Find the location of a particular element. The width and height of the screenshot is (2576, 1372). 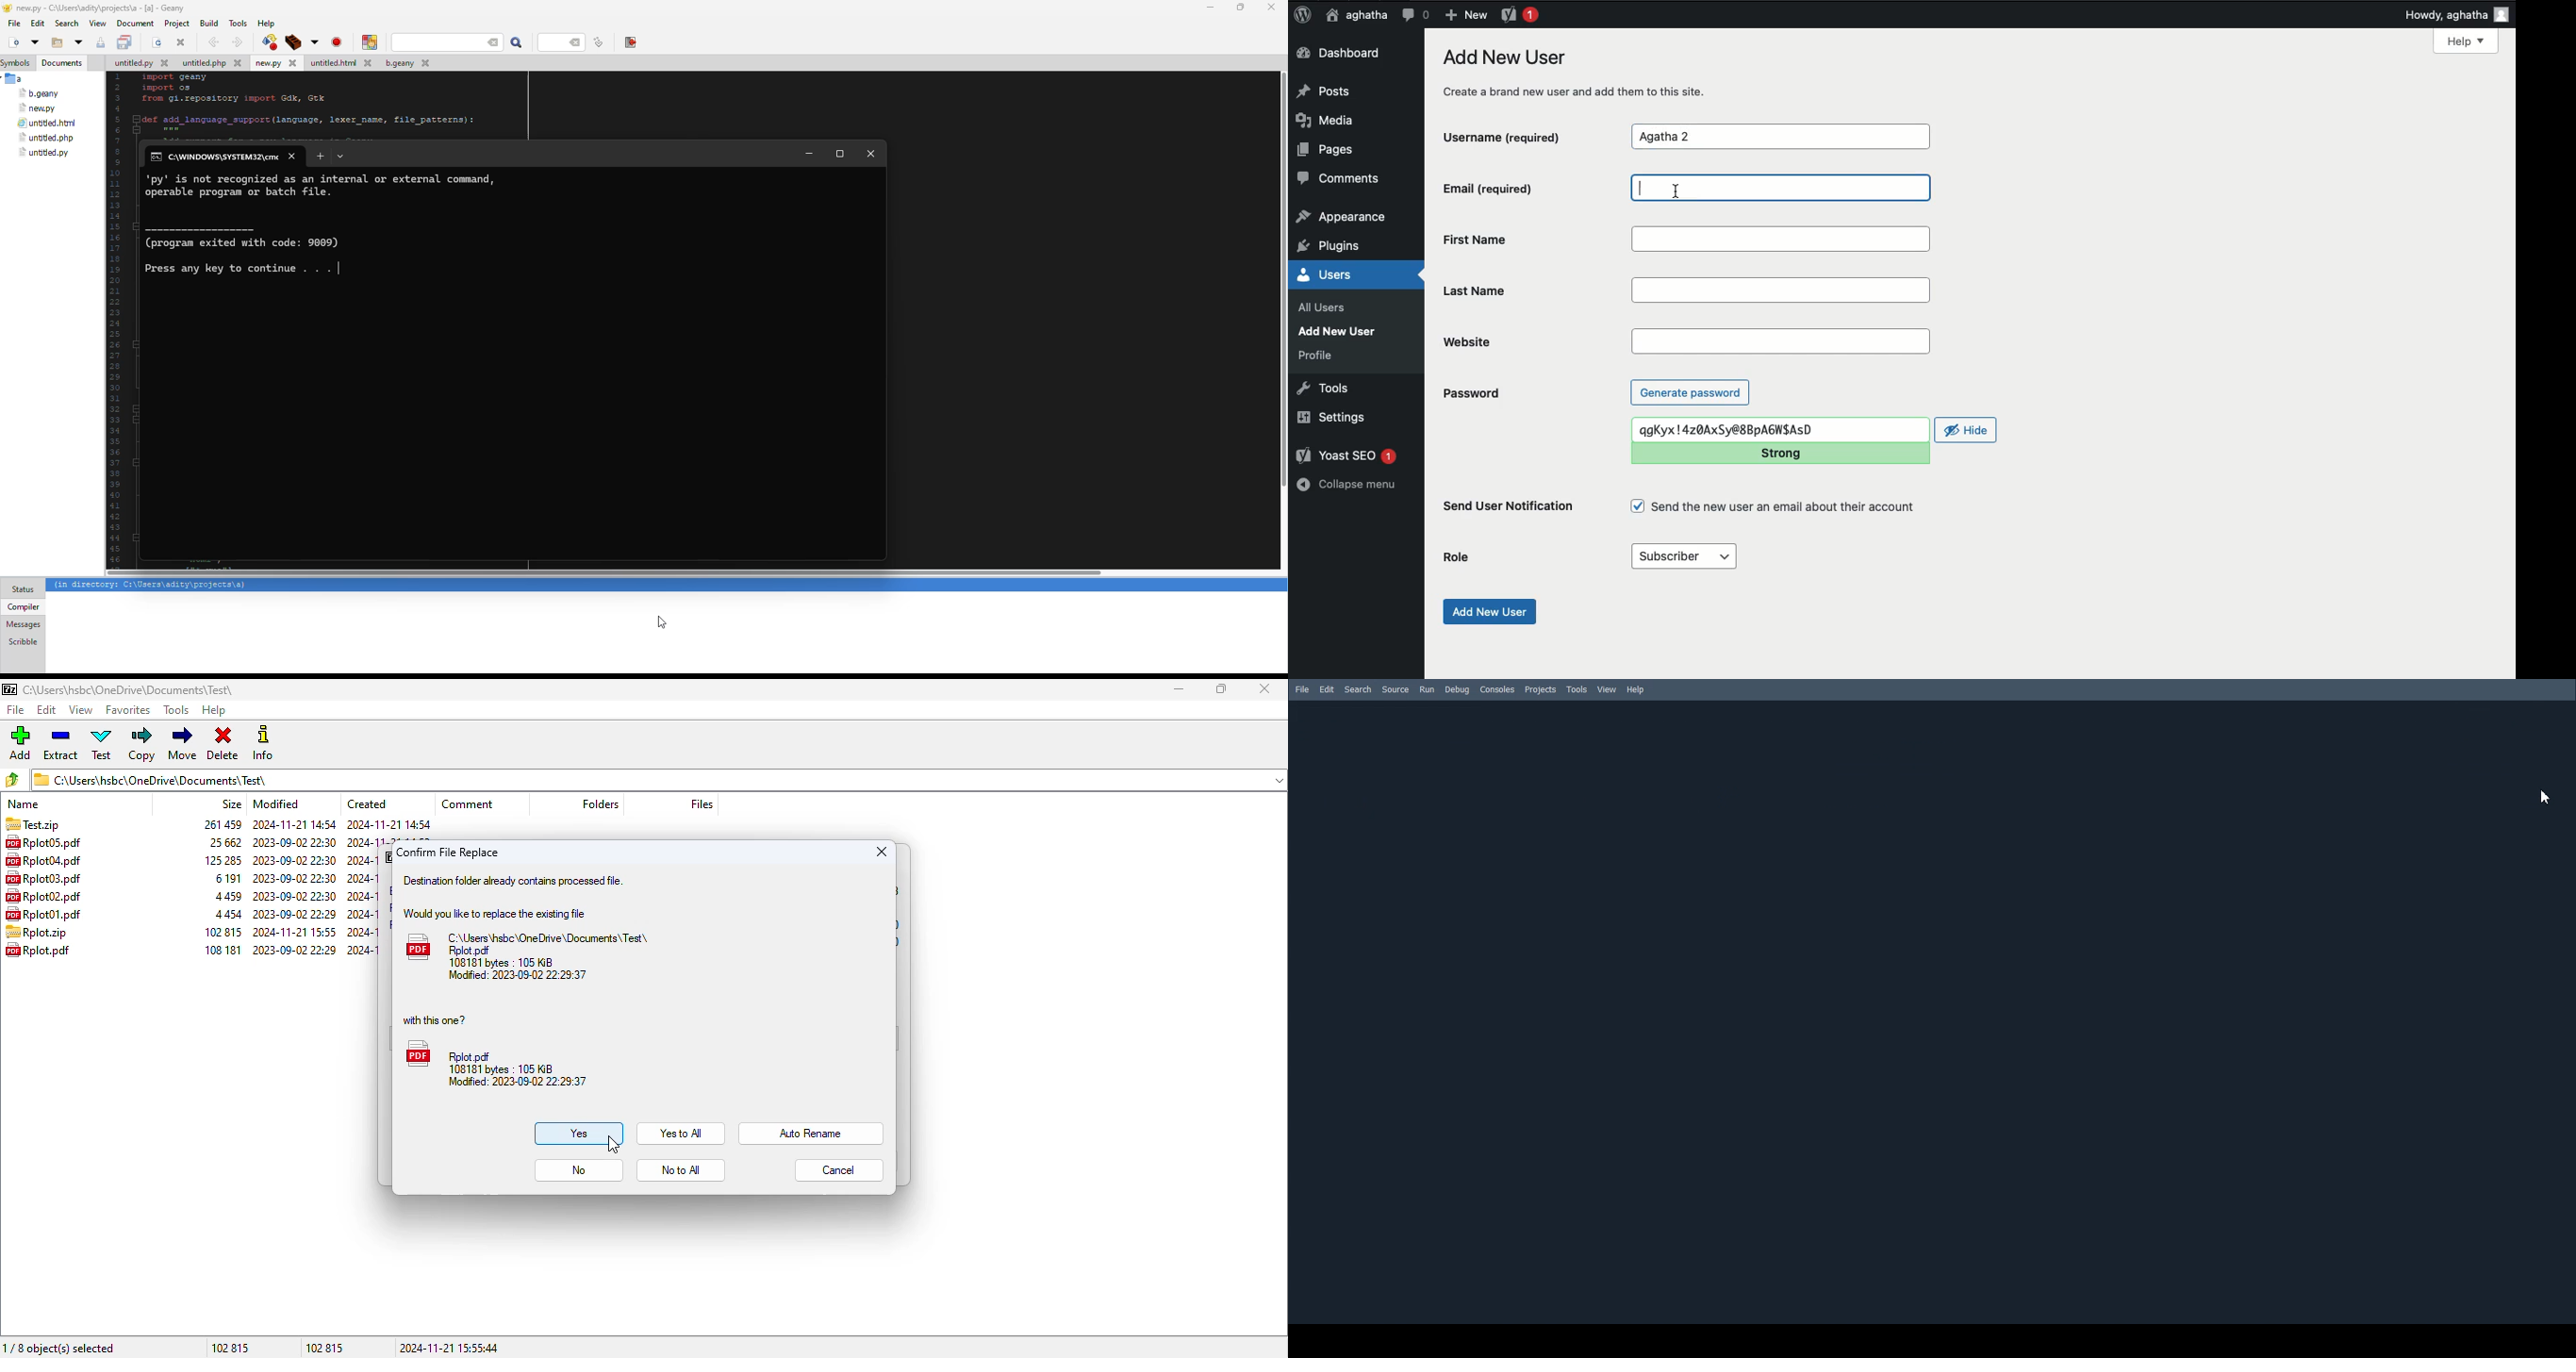

comment is located at coordinates (468, 804).